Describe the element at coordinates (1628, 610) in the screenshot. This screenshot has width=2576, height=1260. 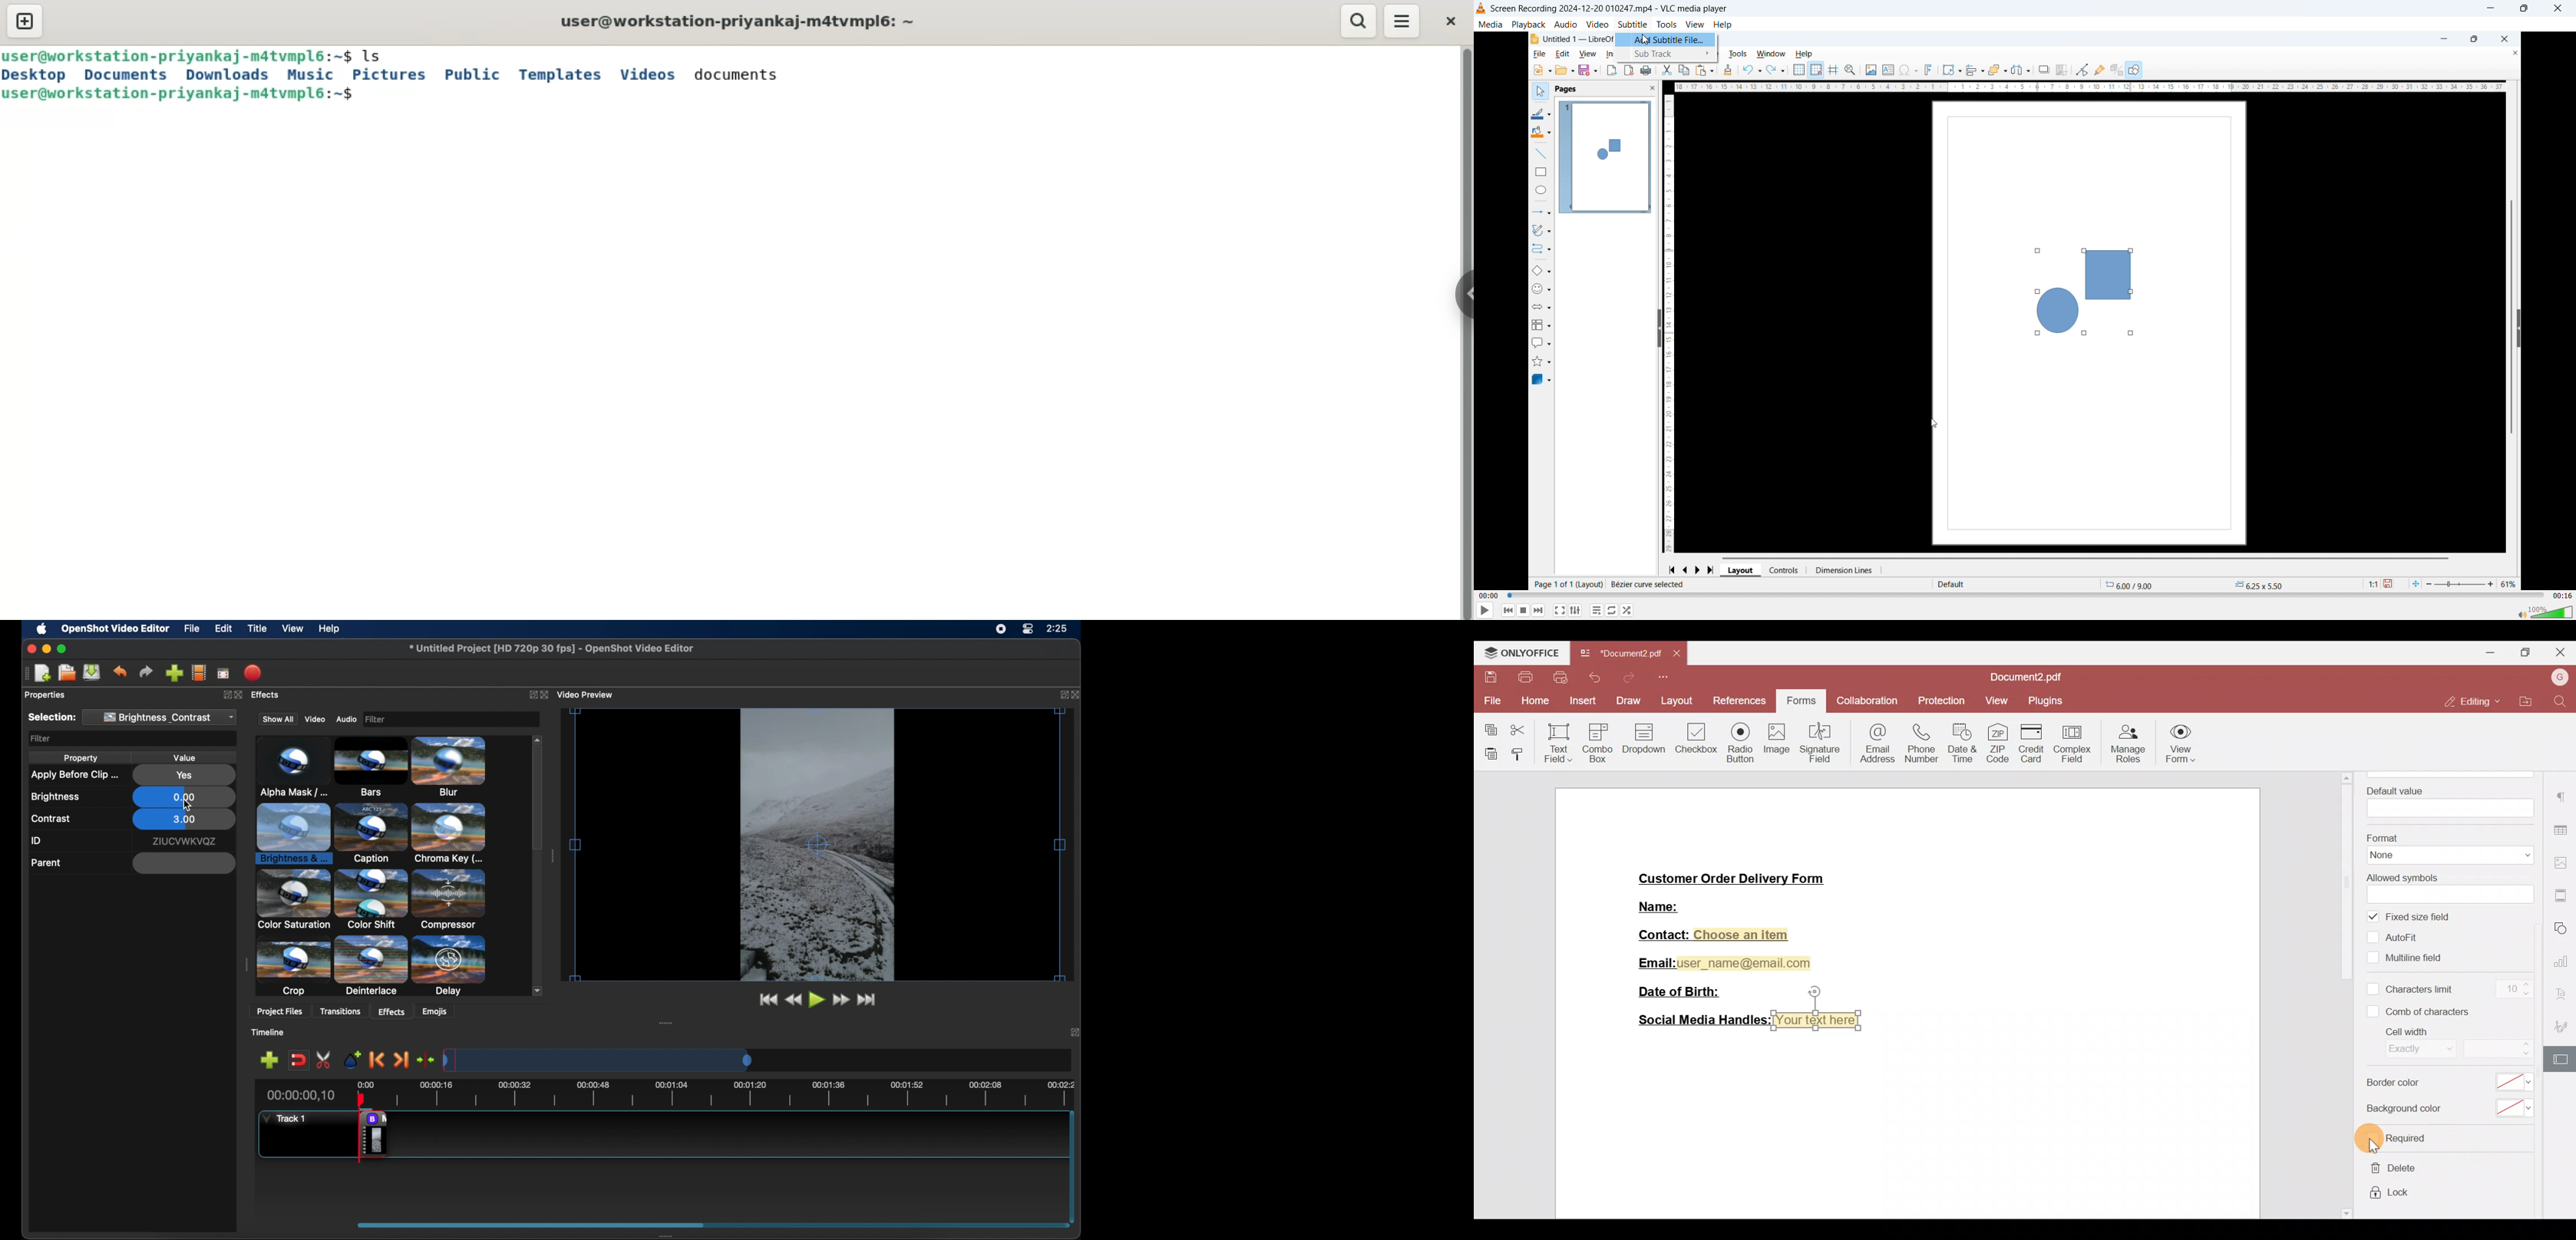
I see `Random ` at that location.